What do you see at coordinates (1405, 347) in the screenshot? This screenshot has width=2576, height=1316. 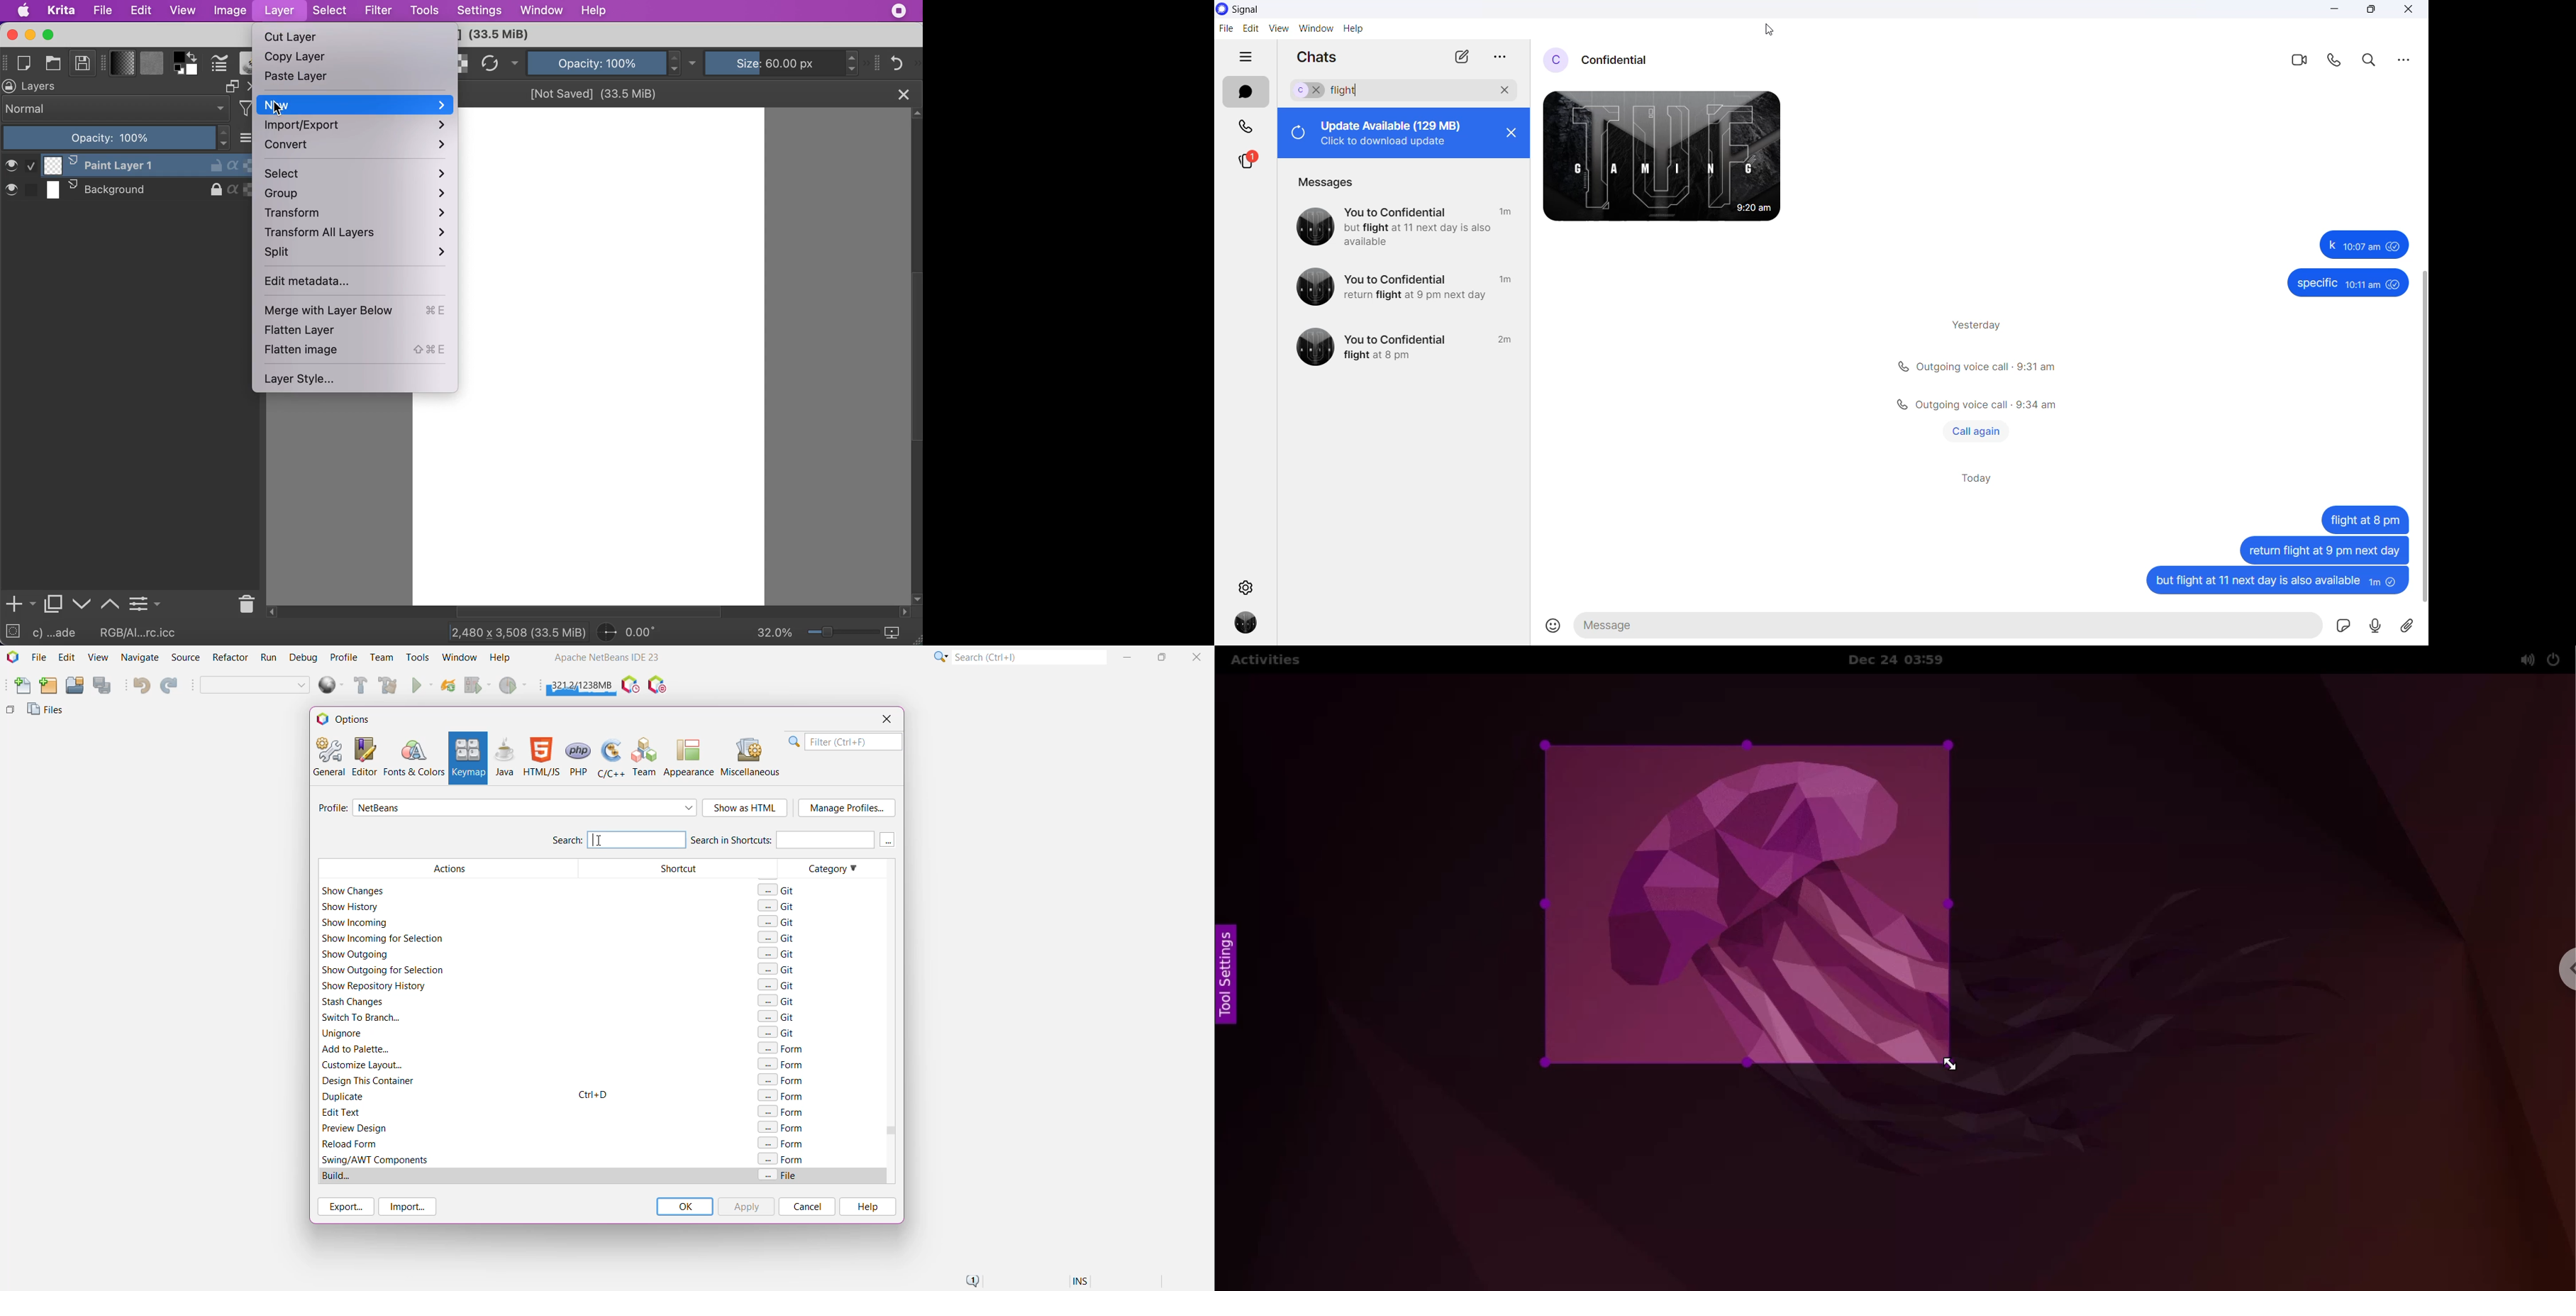 I see `` at bounding box center [1405, 347].